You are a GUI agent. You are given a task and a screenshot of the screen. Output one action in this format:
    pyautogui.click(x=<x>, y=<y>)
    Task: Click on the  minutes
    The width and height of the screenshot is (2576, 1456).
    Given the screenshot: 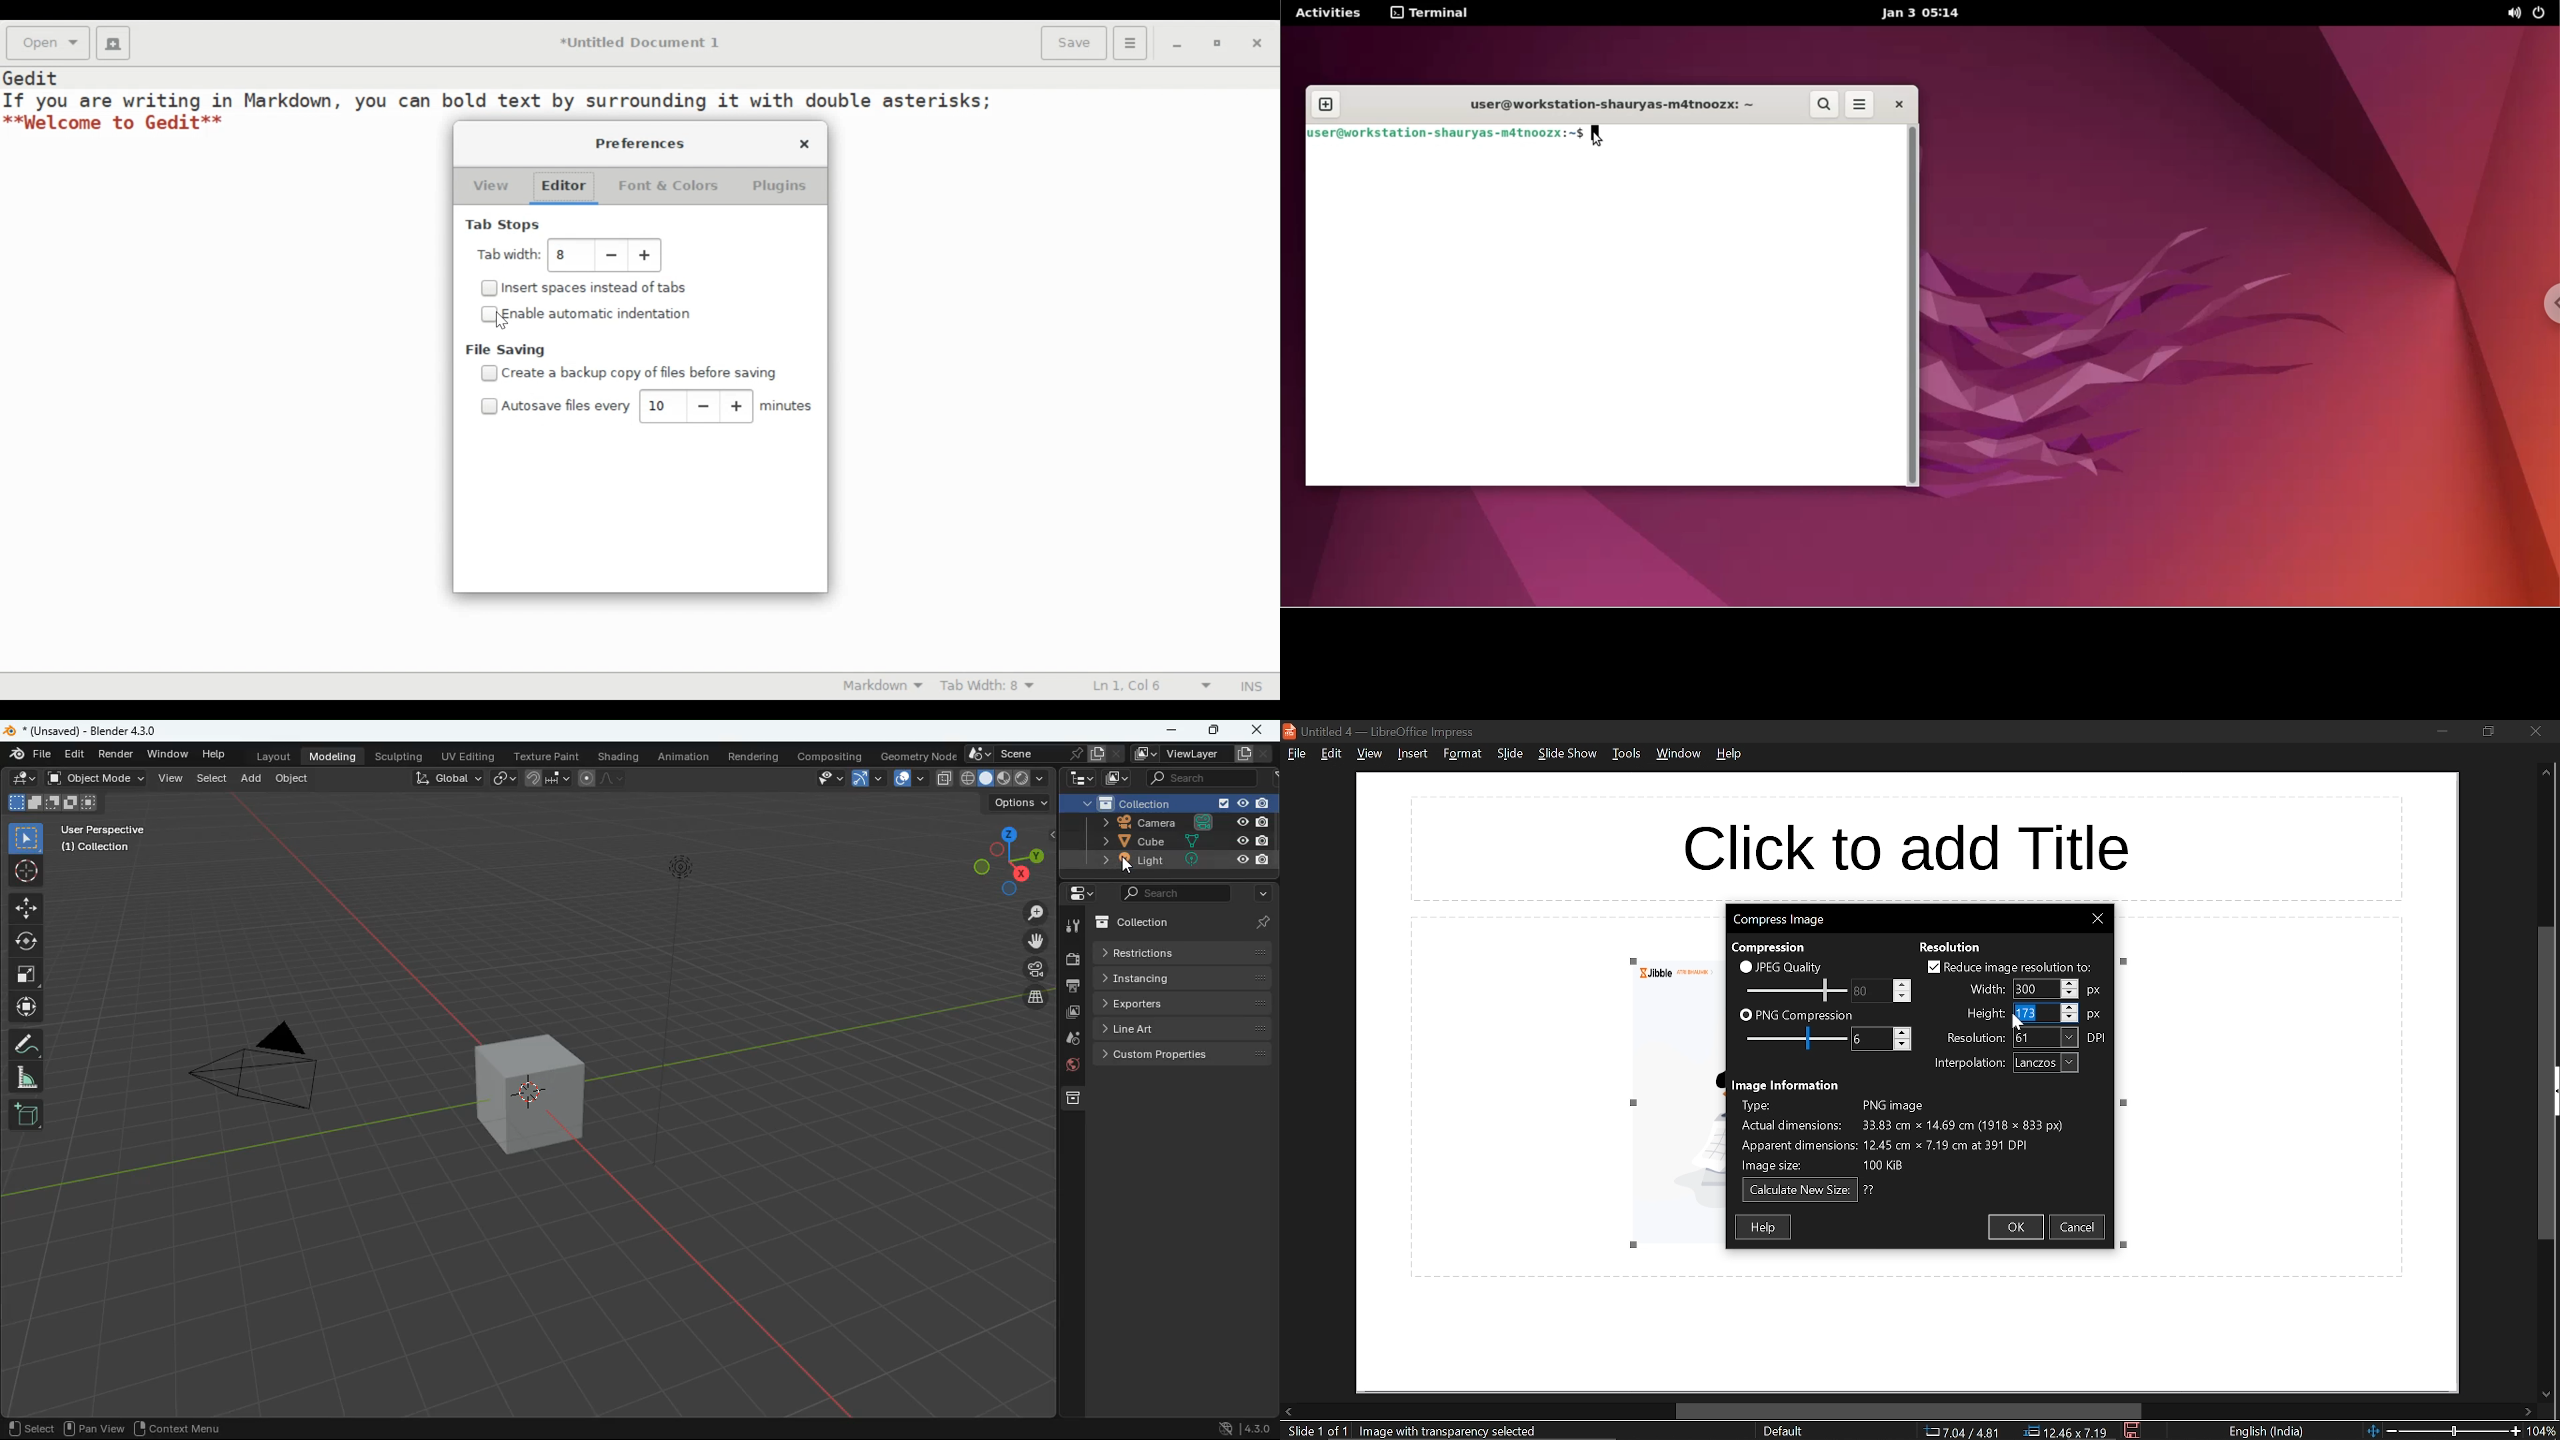 What is the action you would take?
    pyautogui.click(x=789, y=408)
    